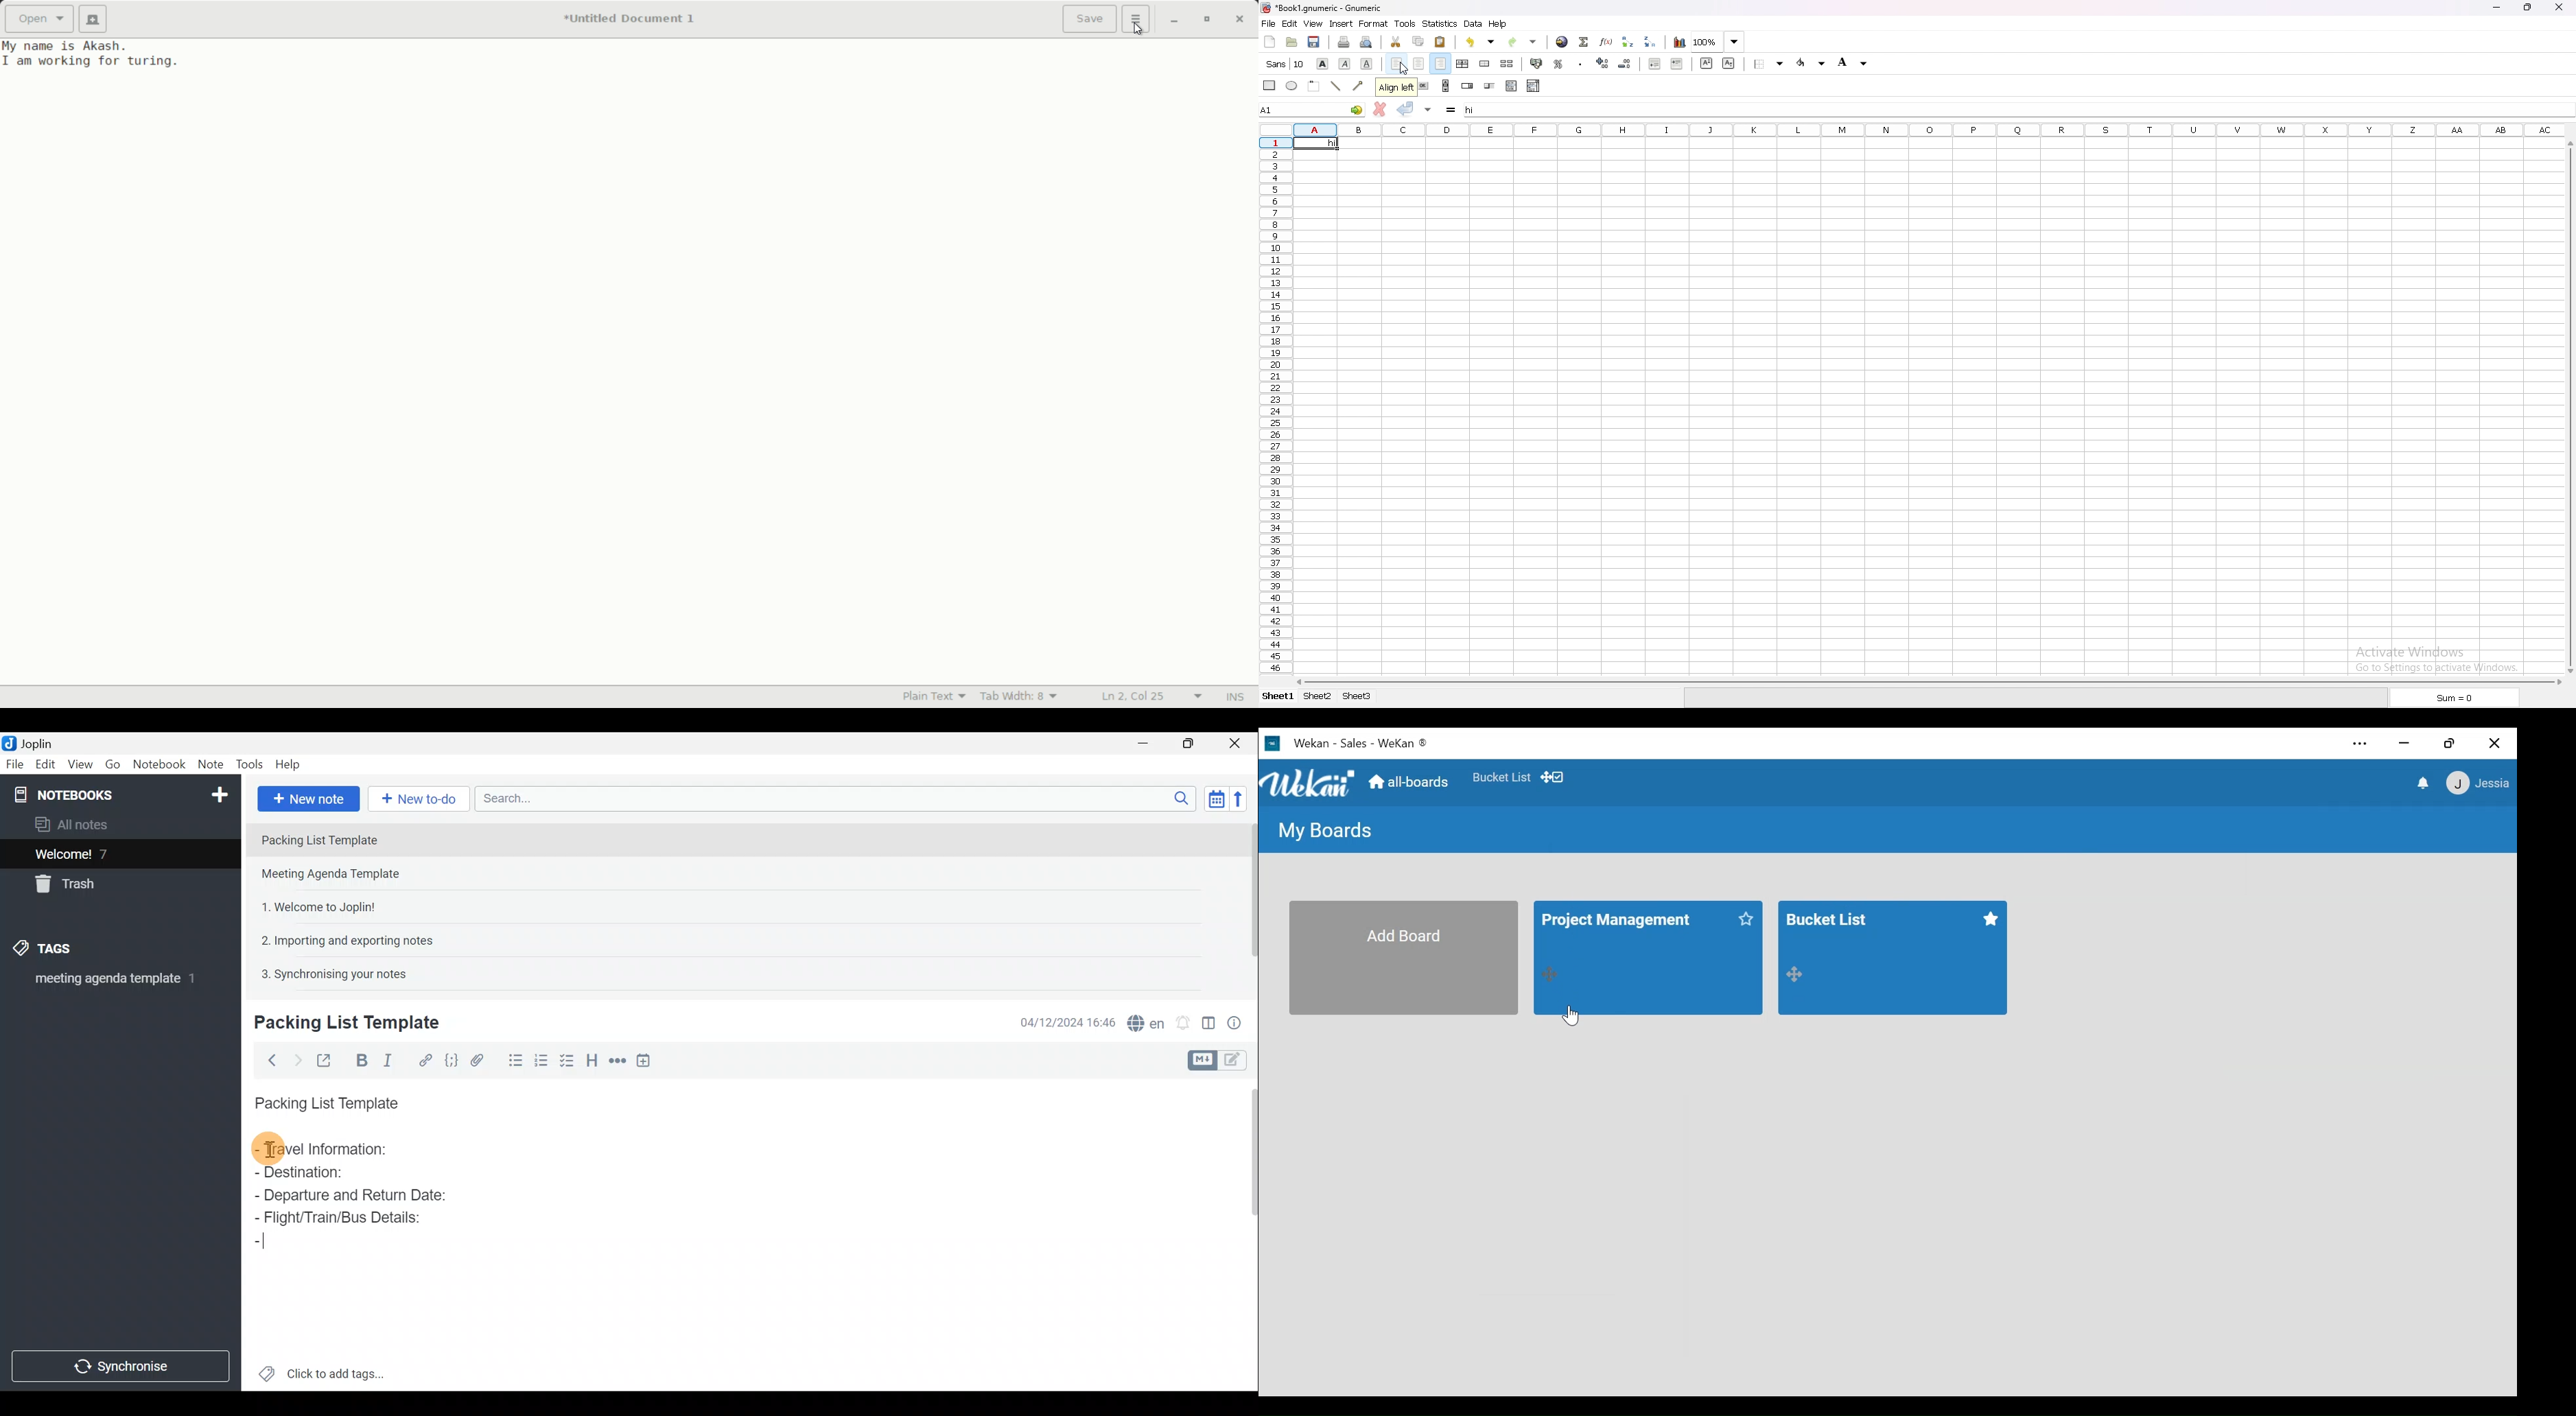 This screenshot has height=1428, width=2576. What do you see at coordinates (1582, 62) in the screenshot?
I see `thousands separator` at bounding box center [1582, 62].